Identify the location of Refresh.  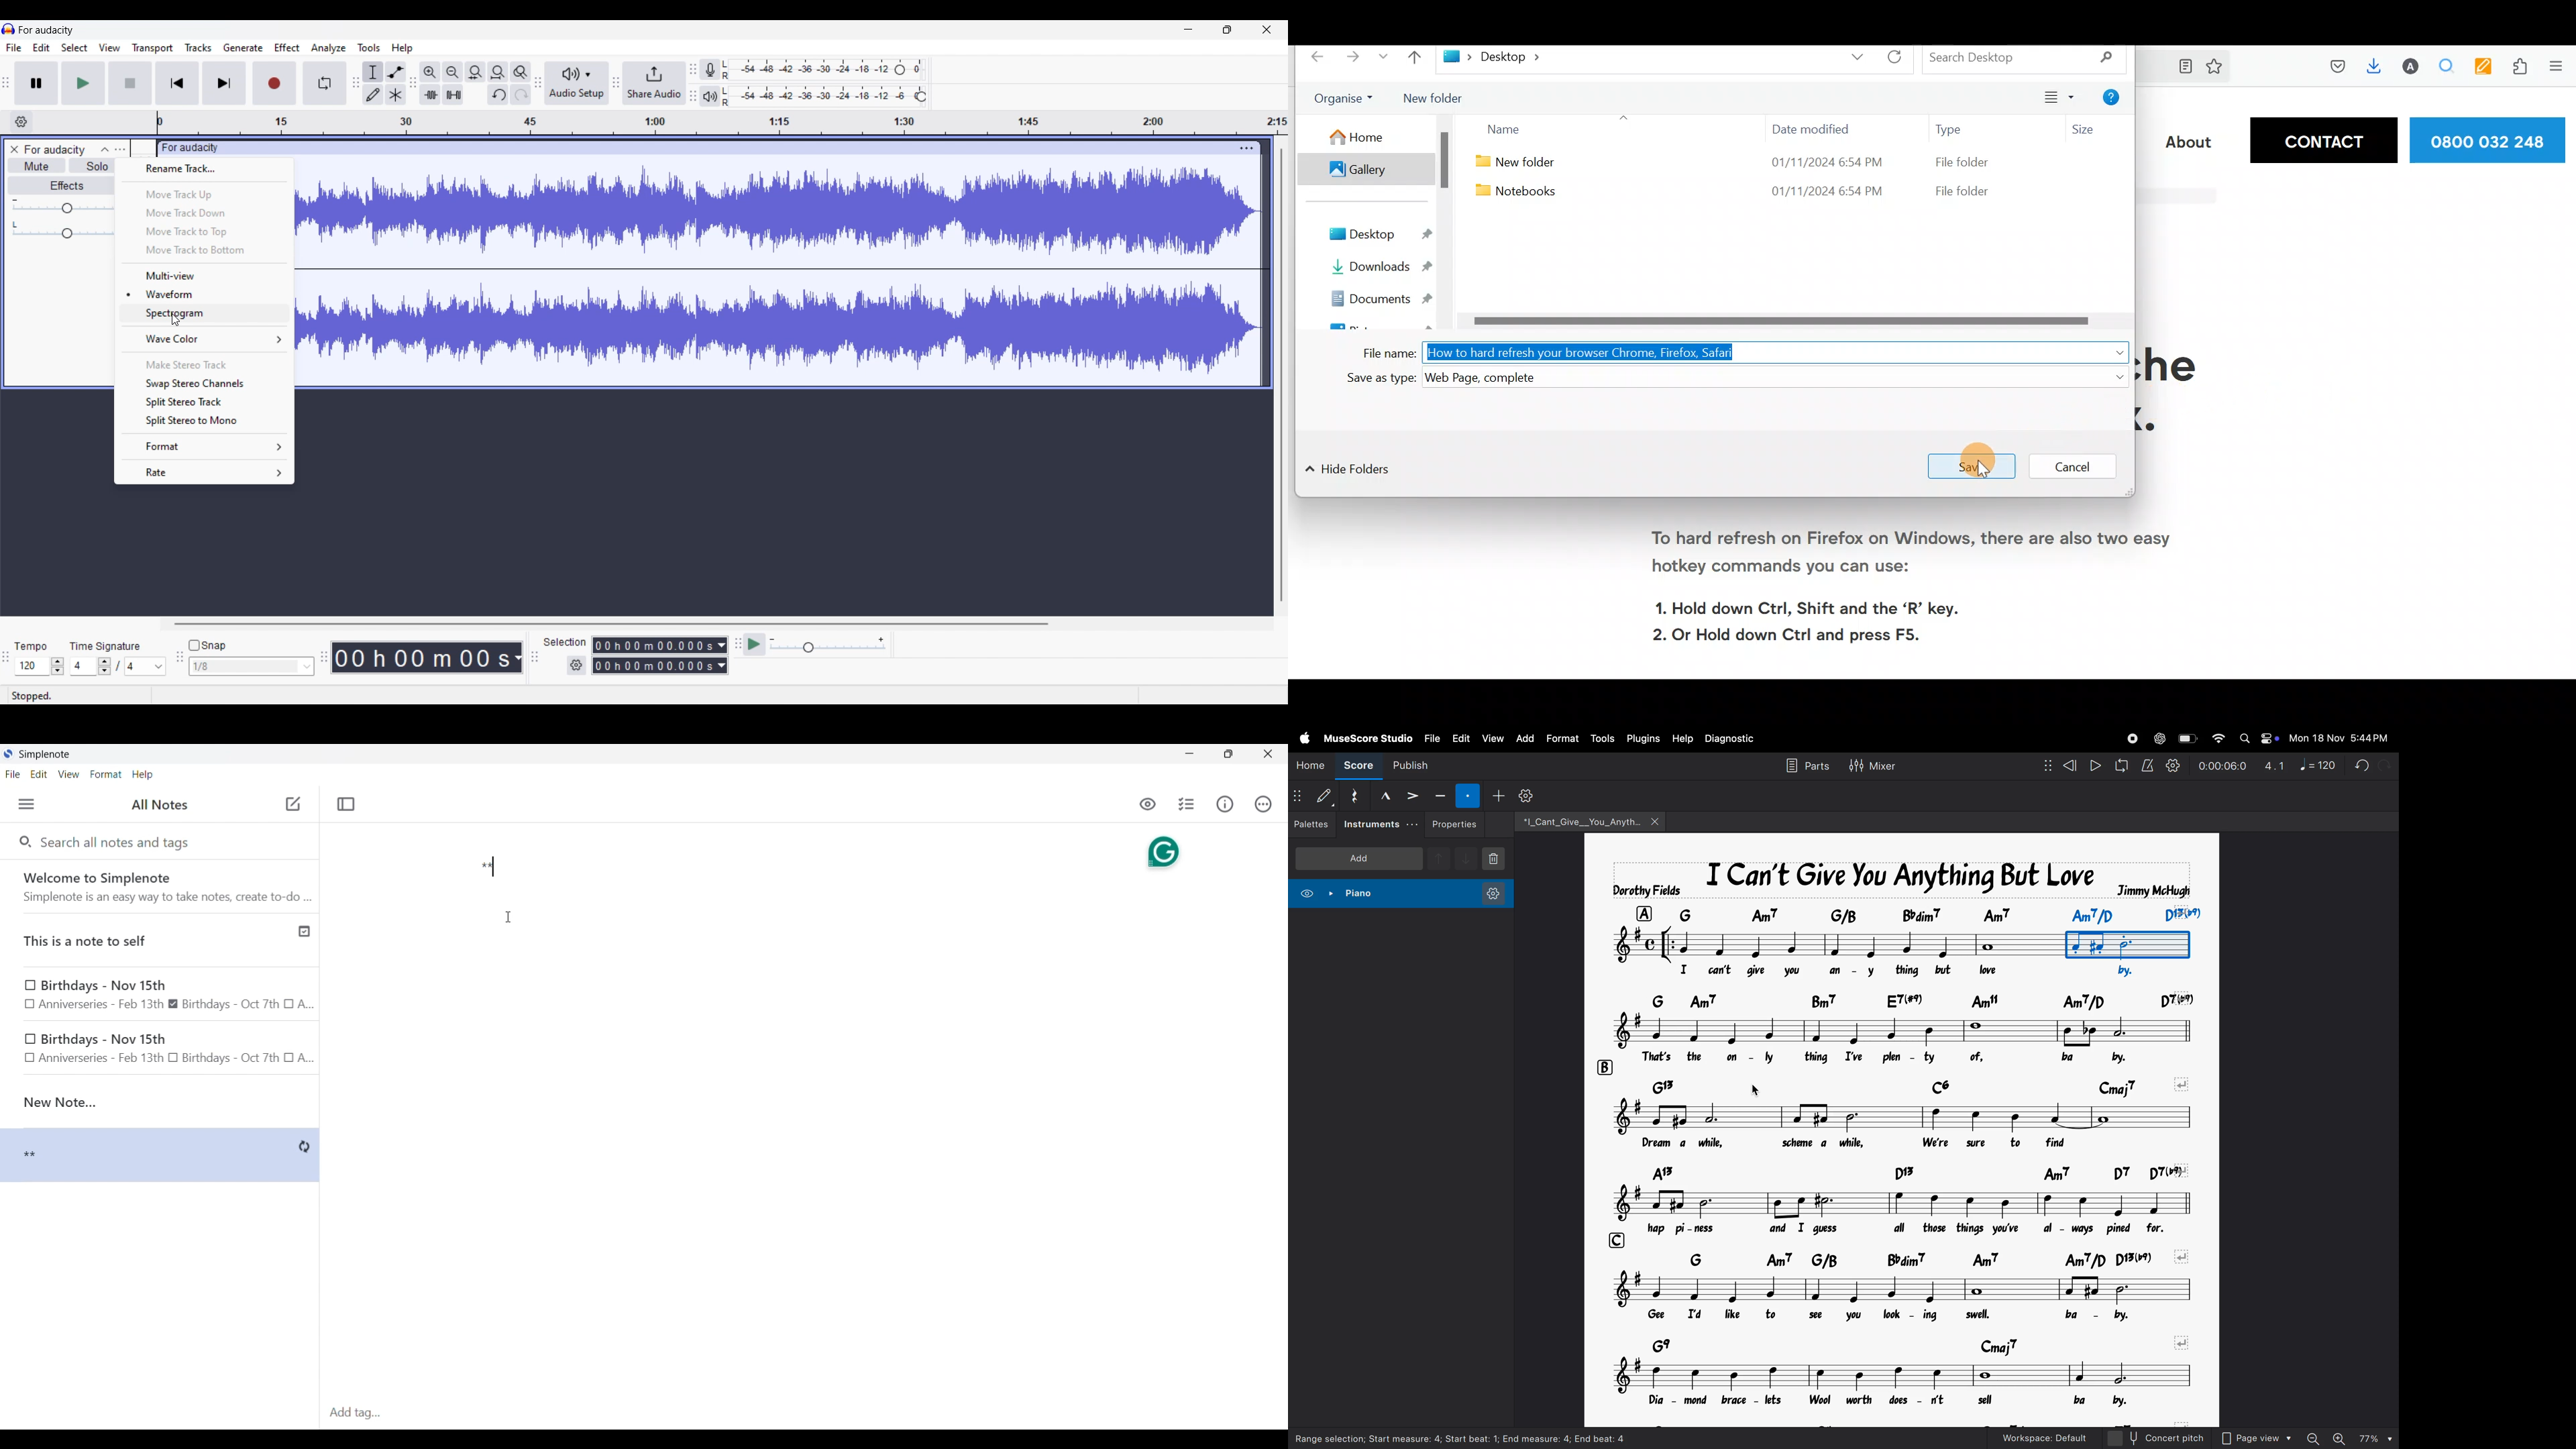
(1902, 60).